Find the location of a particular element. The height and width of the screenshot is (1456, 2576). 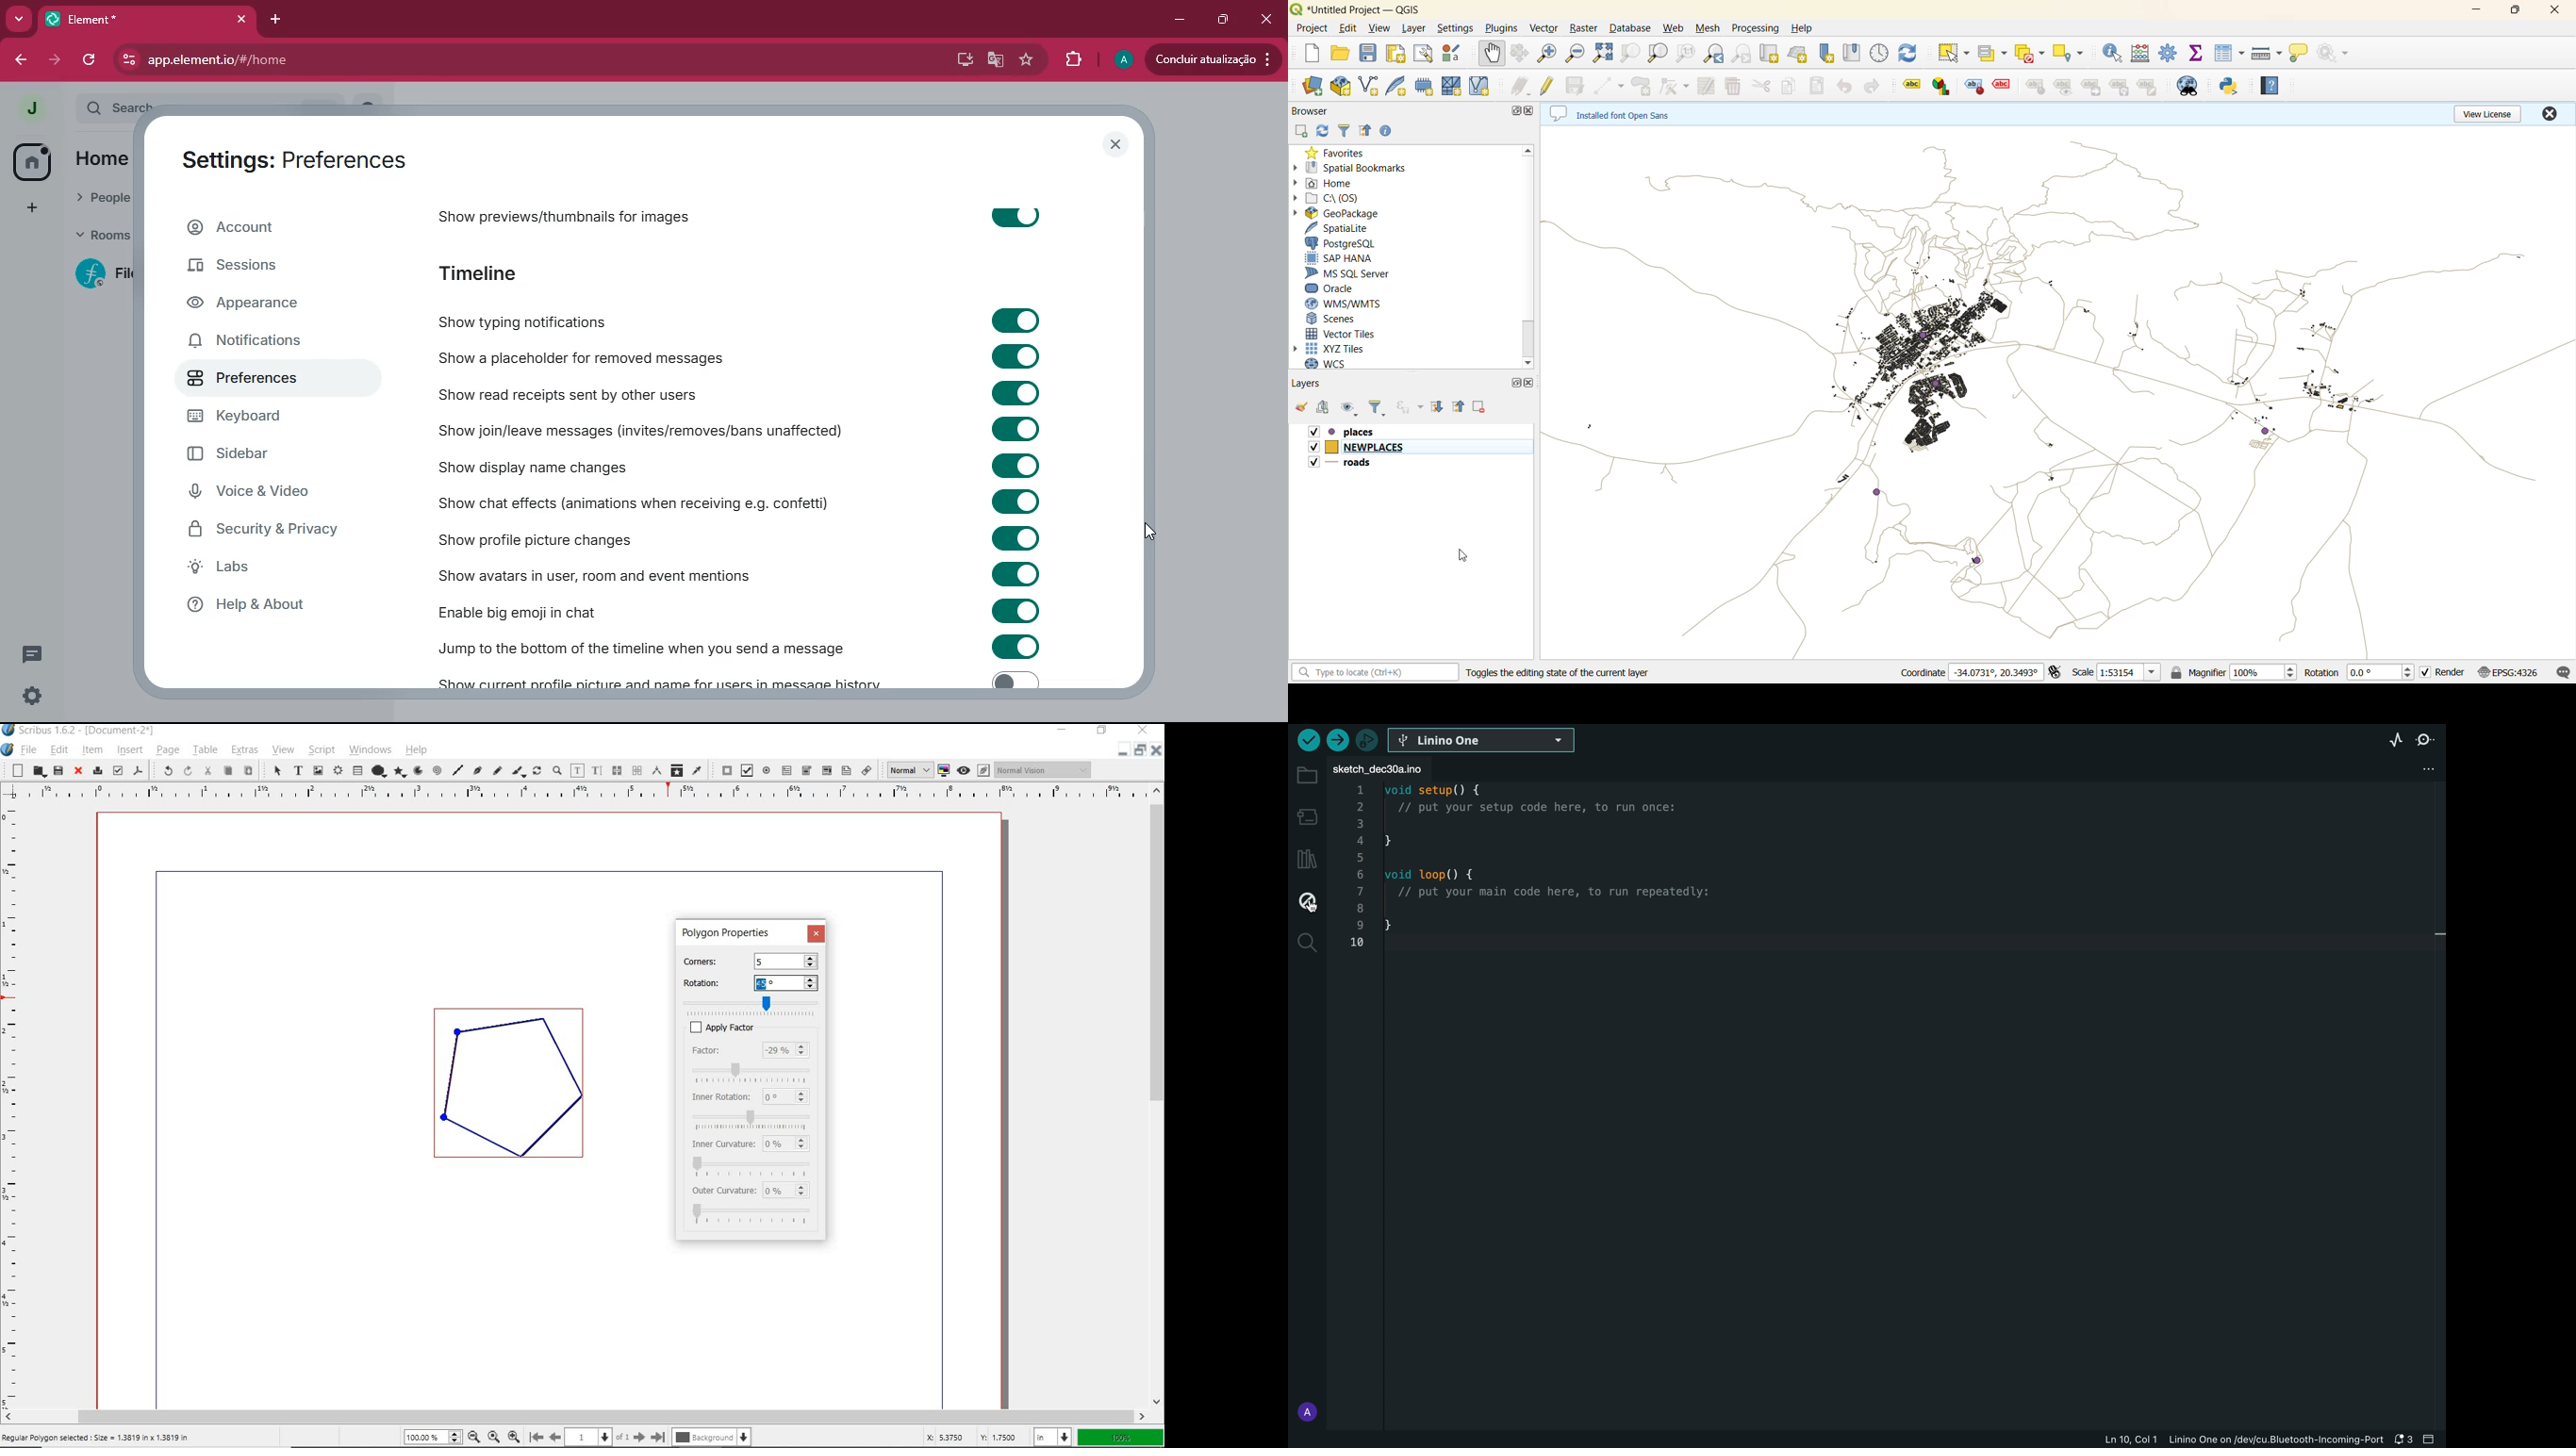

layer is located at coordinates (1415, 27).